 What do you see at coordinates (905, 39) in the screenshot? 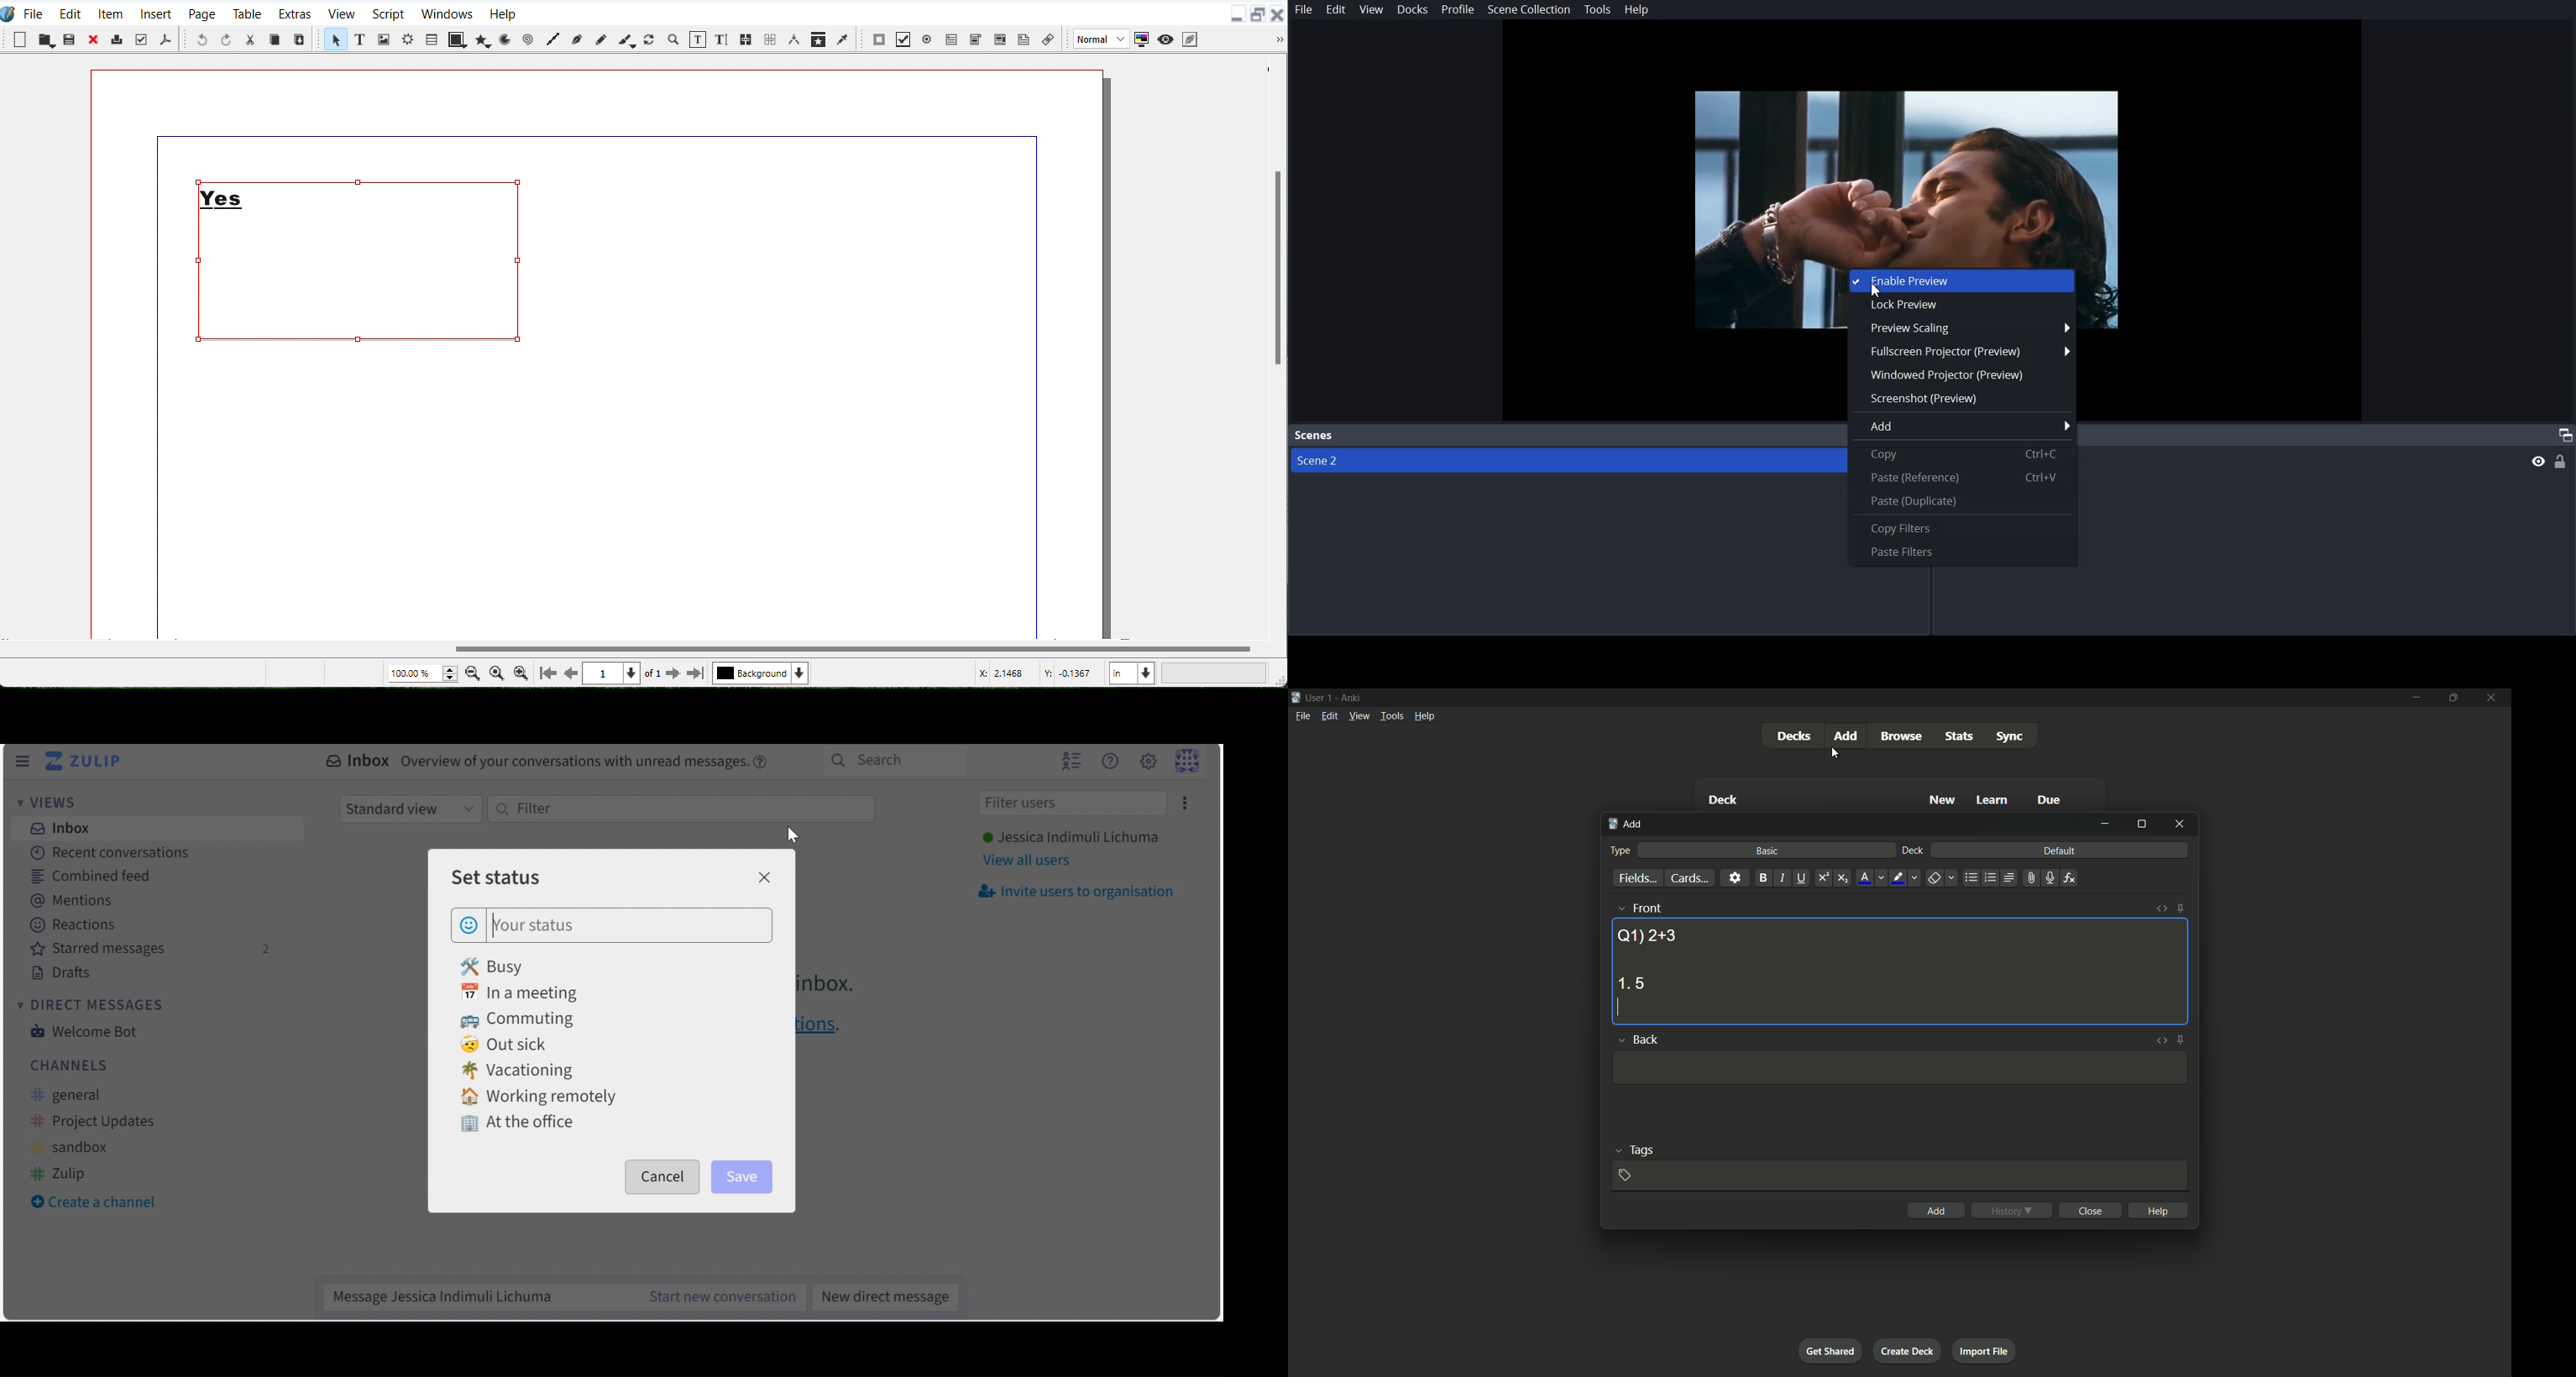
I see `PDF Check Button` at bounding box center [905, 39].